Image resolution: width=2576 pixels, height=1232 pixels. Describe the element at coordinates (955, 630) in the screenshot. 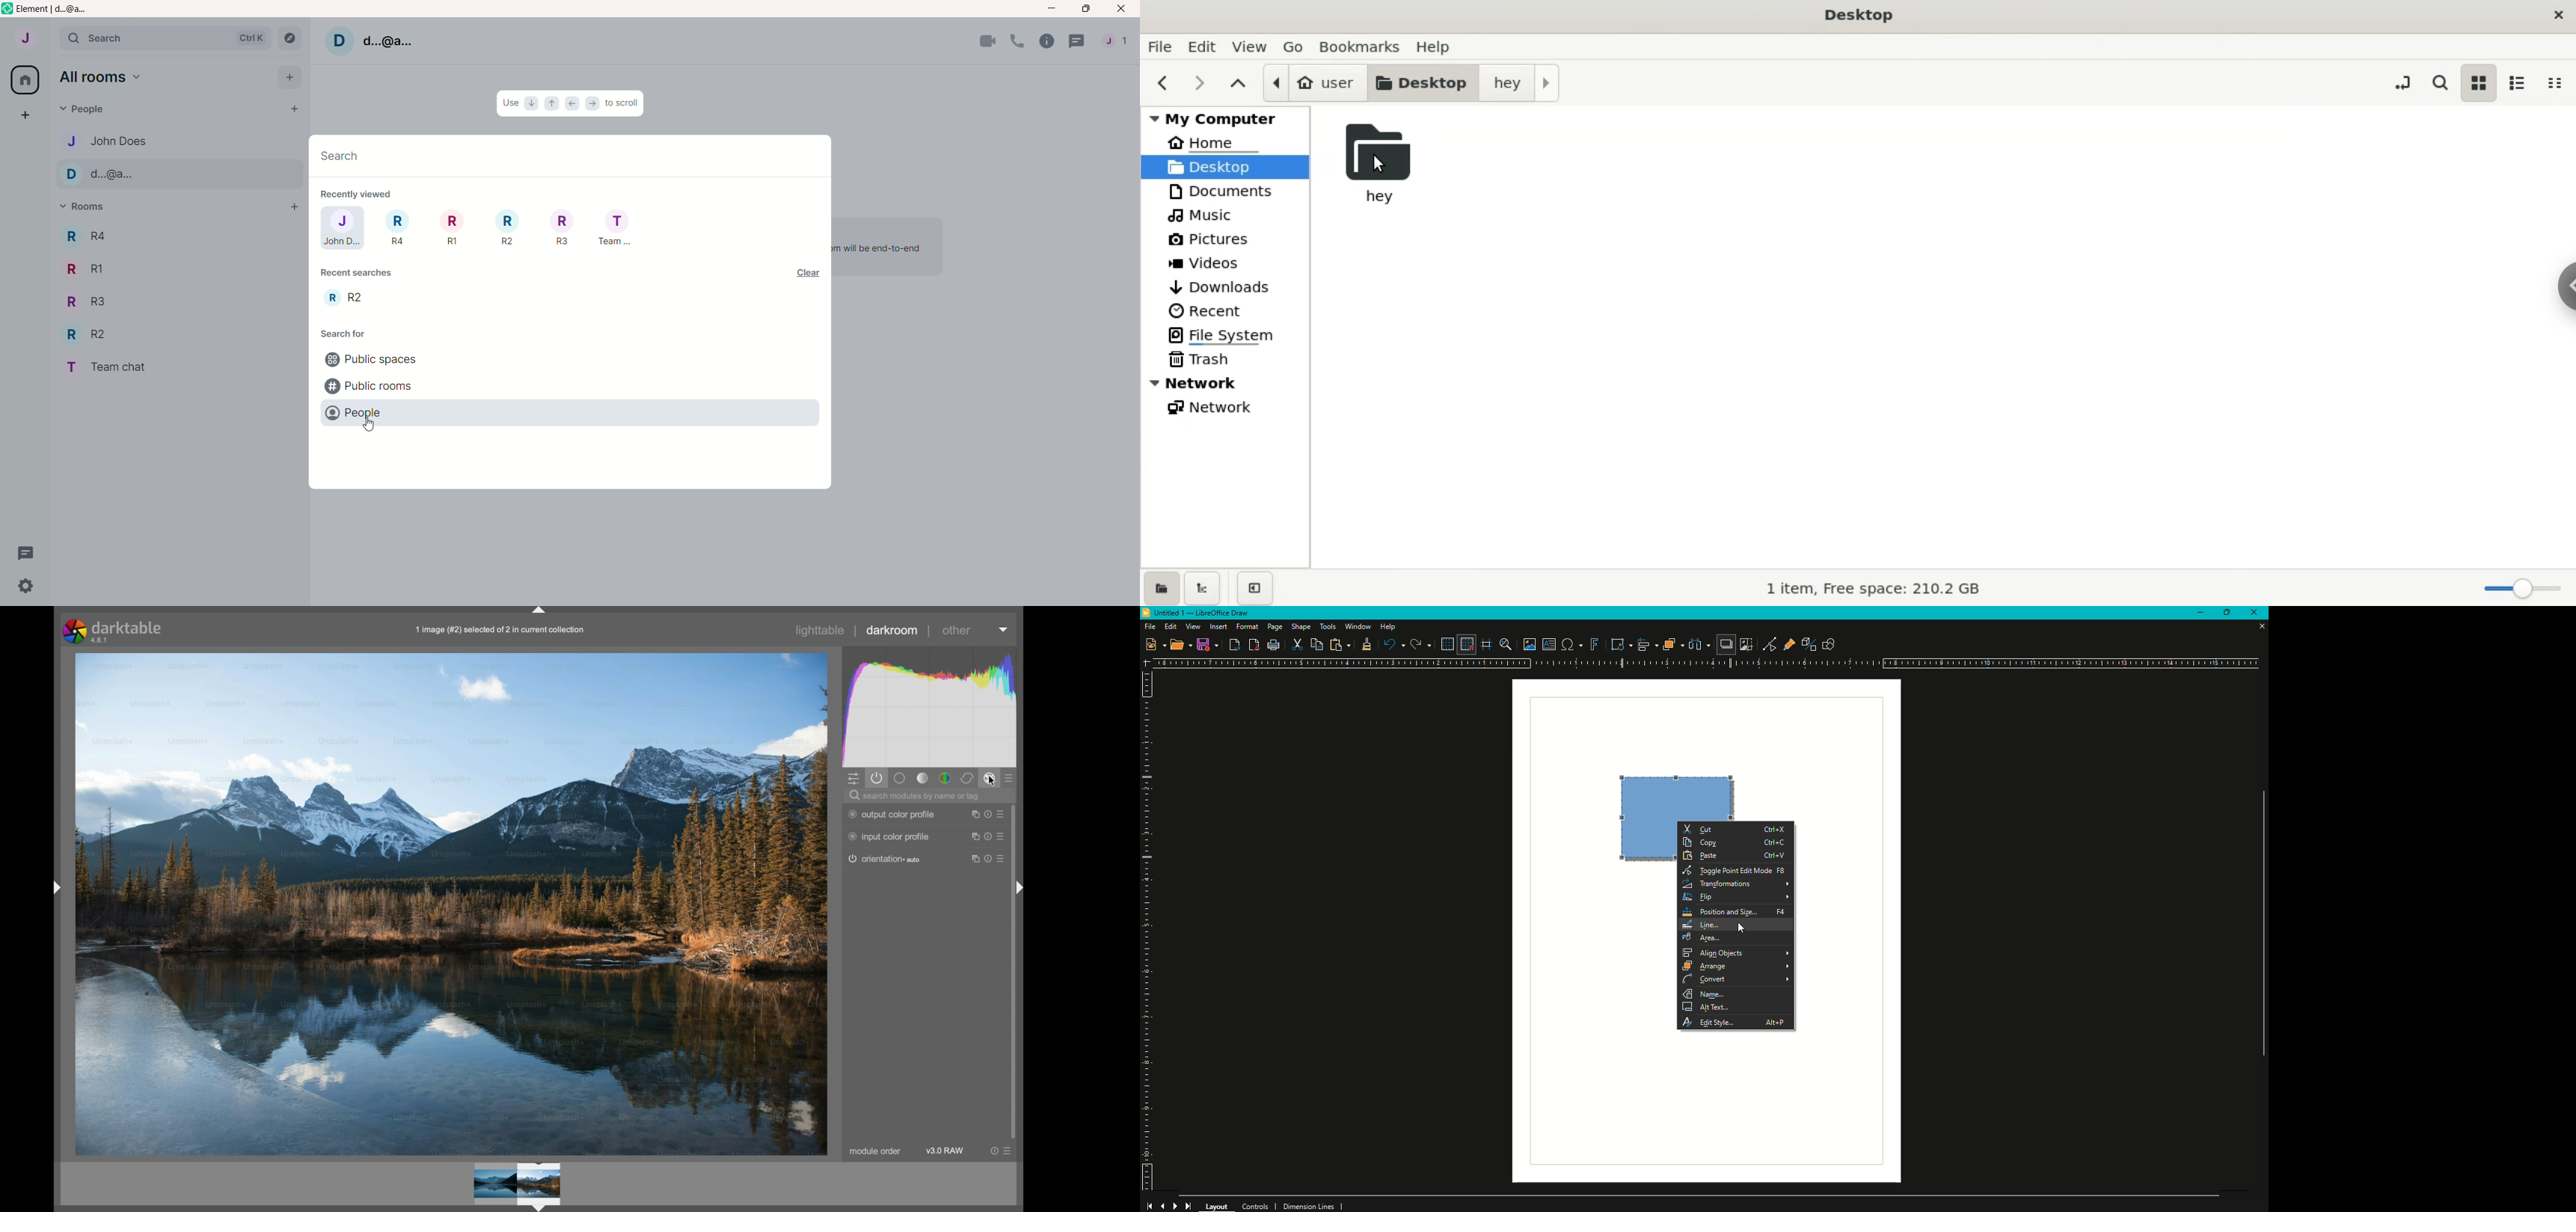

I see `other` at that location.